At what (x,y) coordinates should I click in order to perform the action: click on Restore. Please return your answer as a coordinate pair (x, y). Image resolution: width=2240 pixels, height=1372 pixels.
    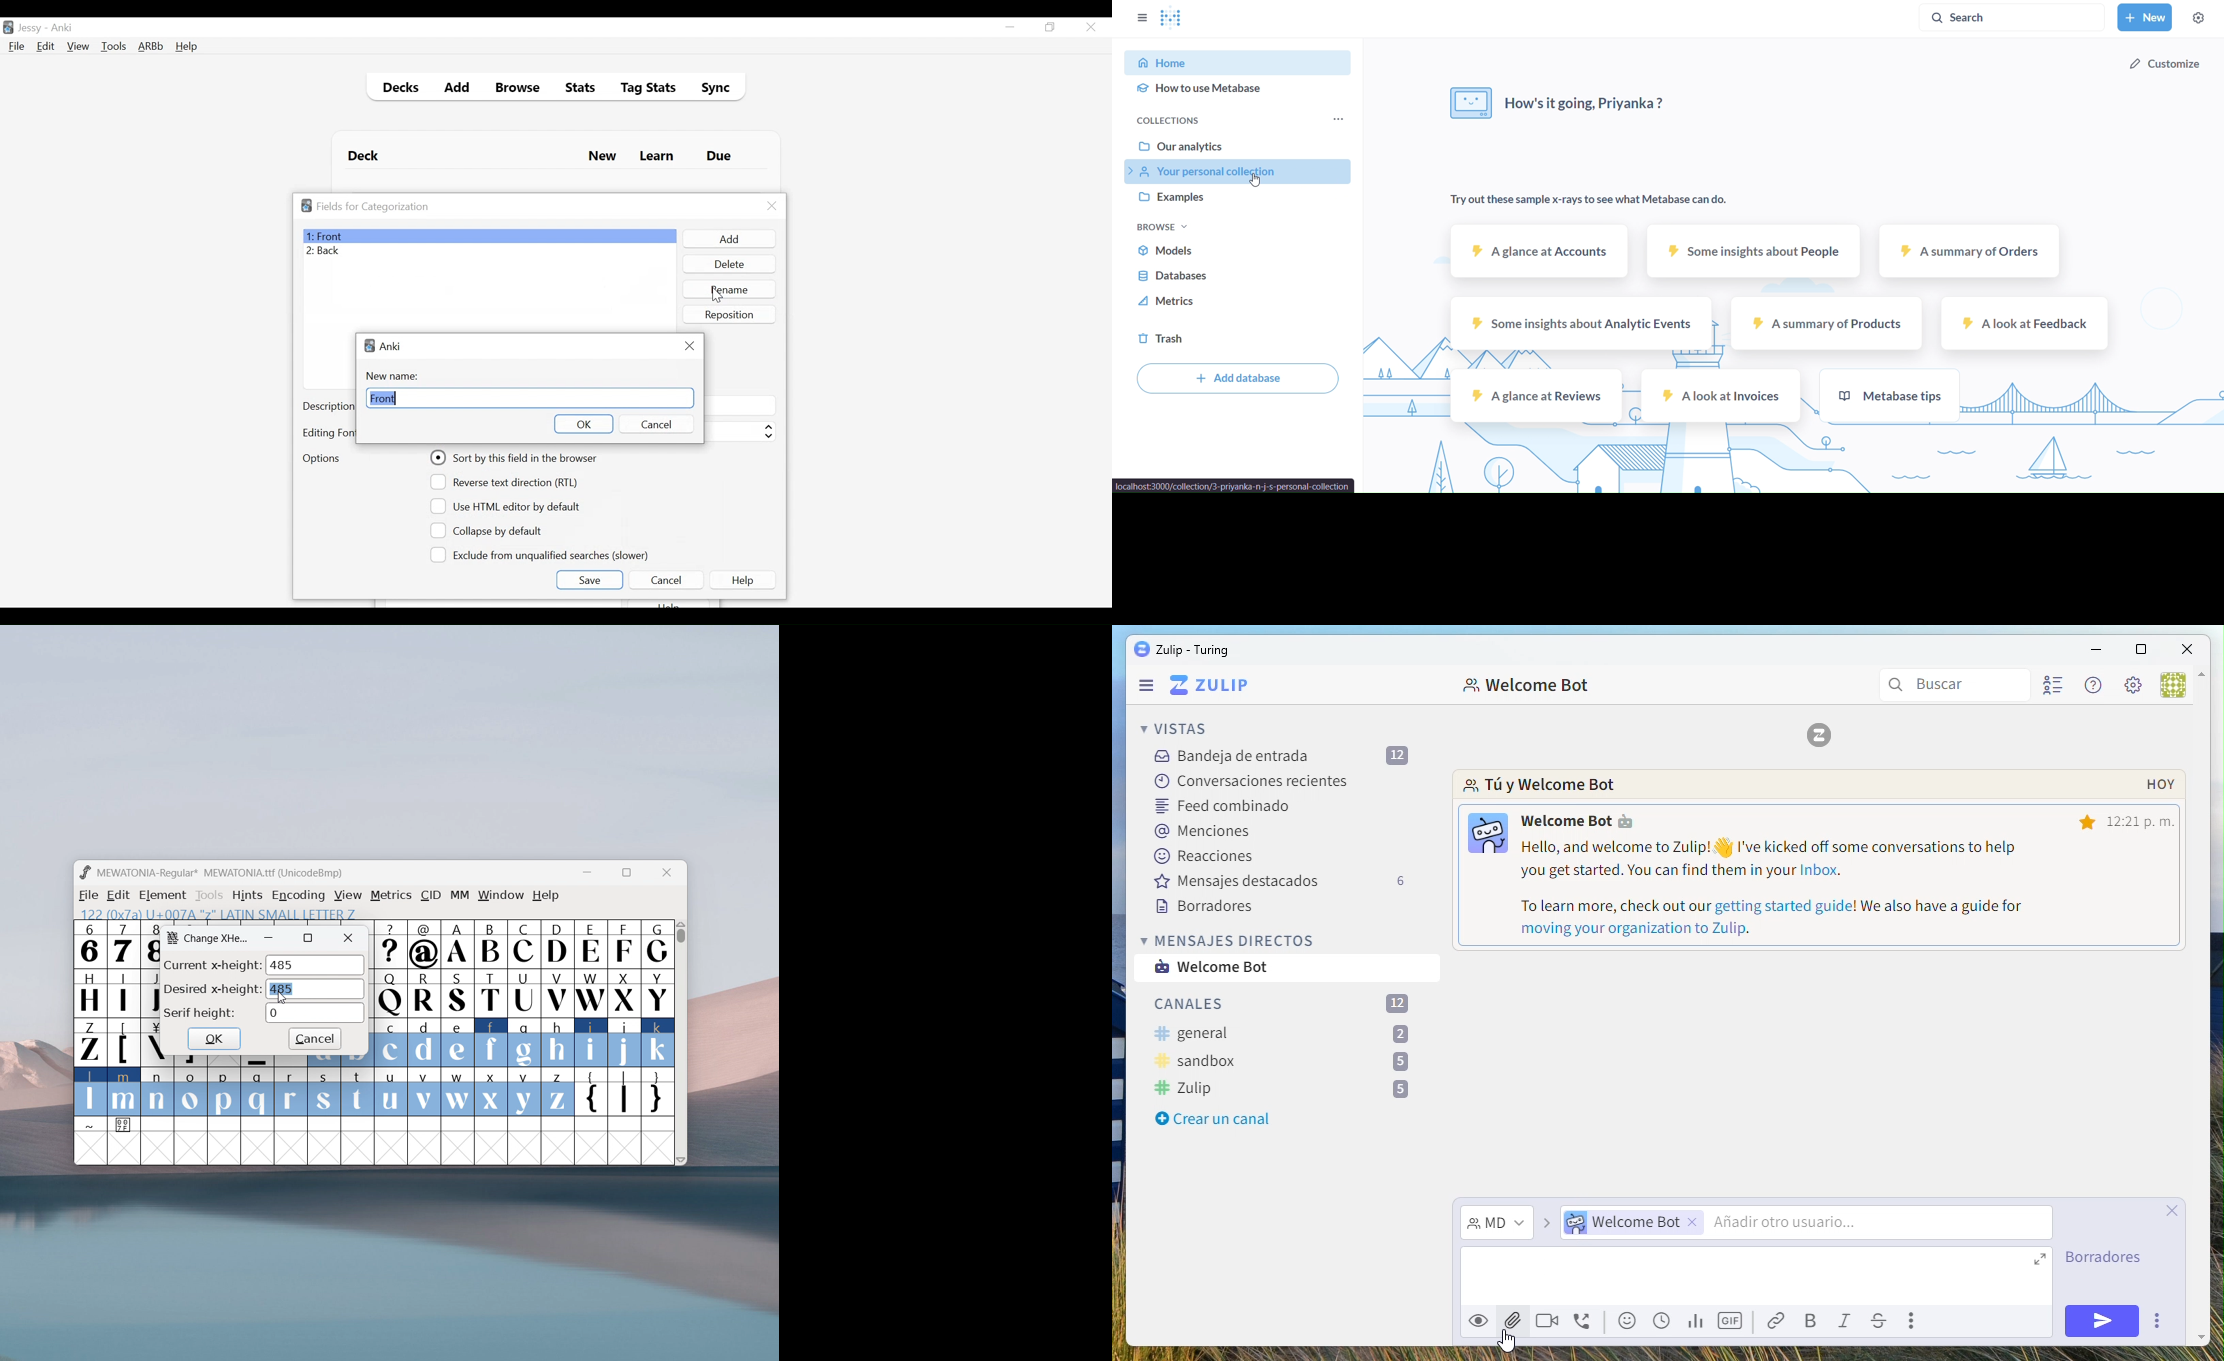
    Looking at the image, I should click on (1051, 28).